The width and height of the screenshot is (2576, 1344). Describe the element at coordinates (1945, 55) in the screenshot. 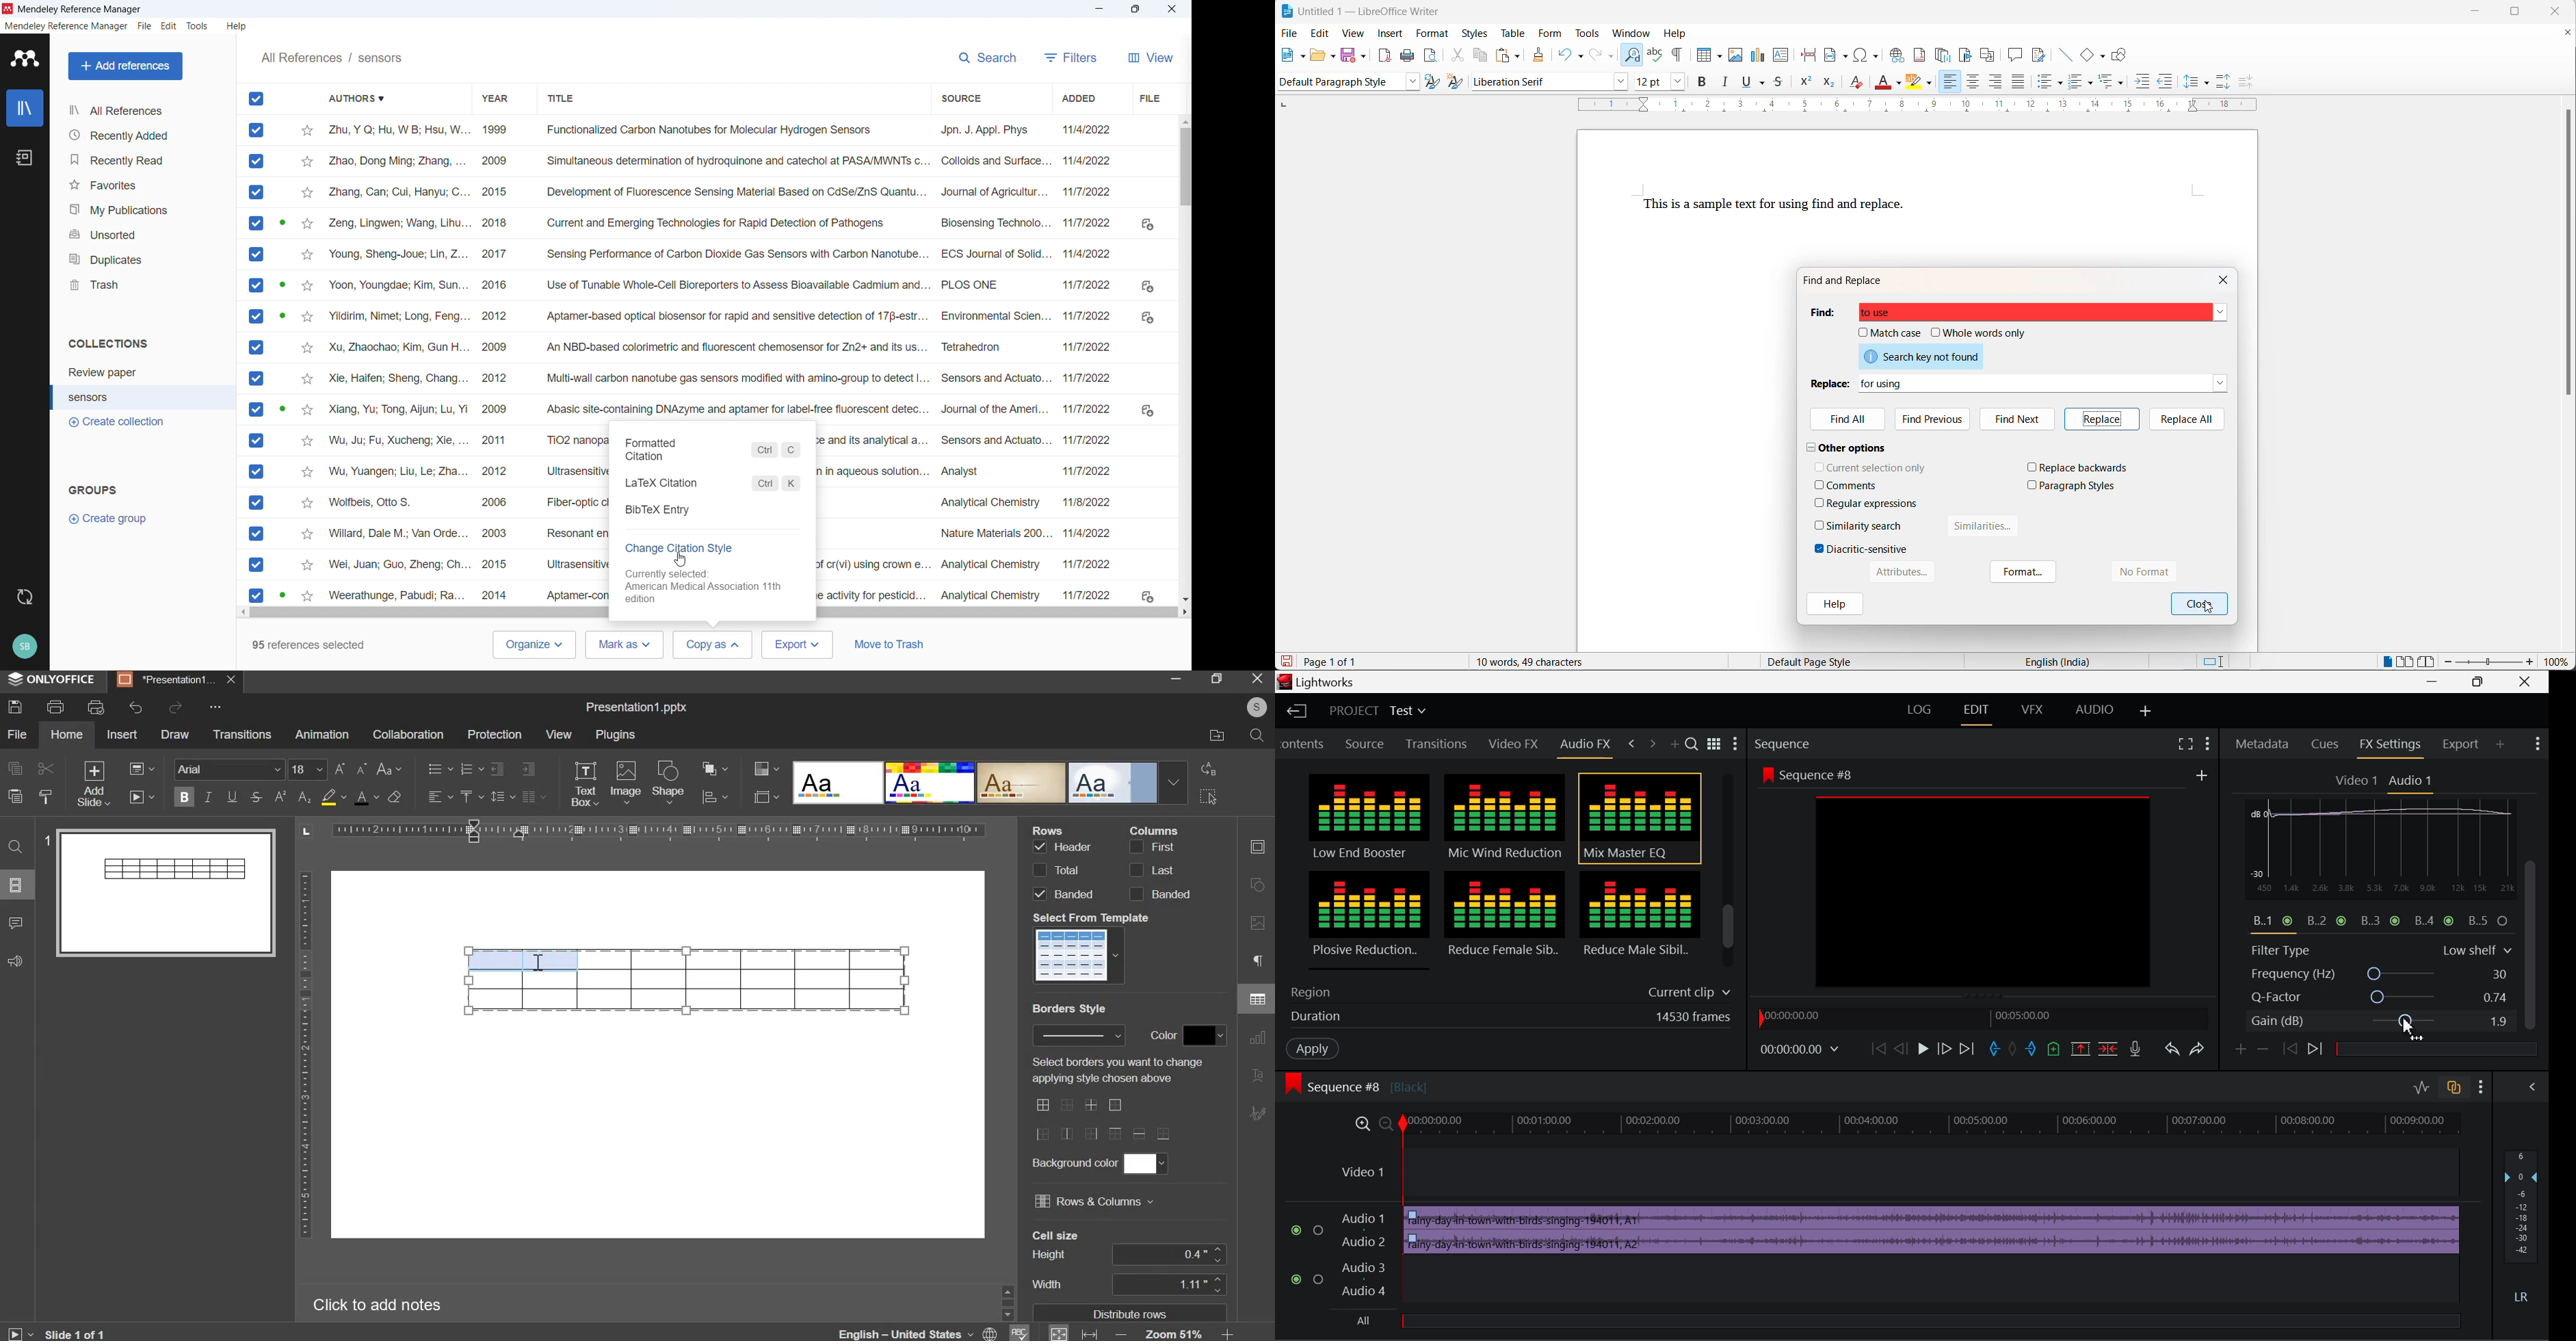

I see `insert endnote` at that location.